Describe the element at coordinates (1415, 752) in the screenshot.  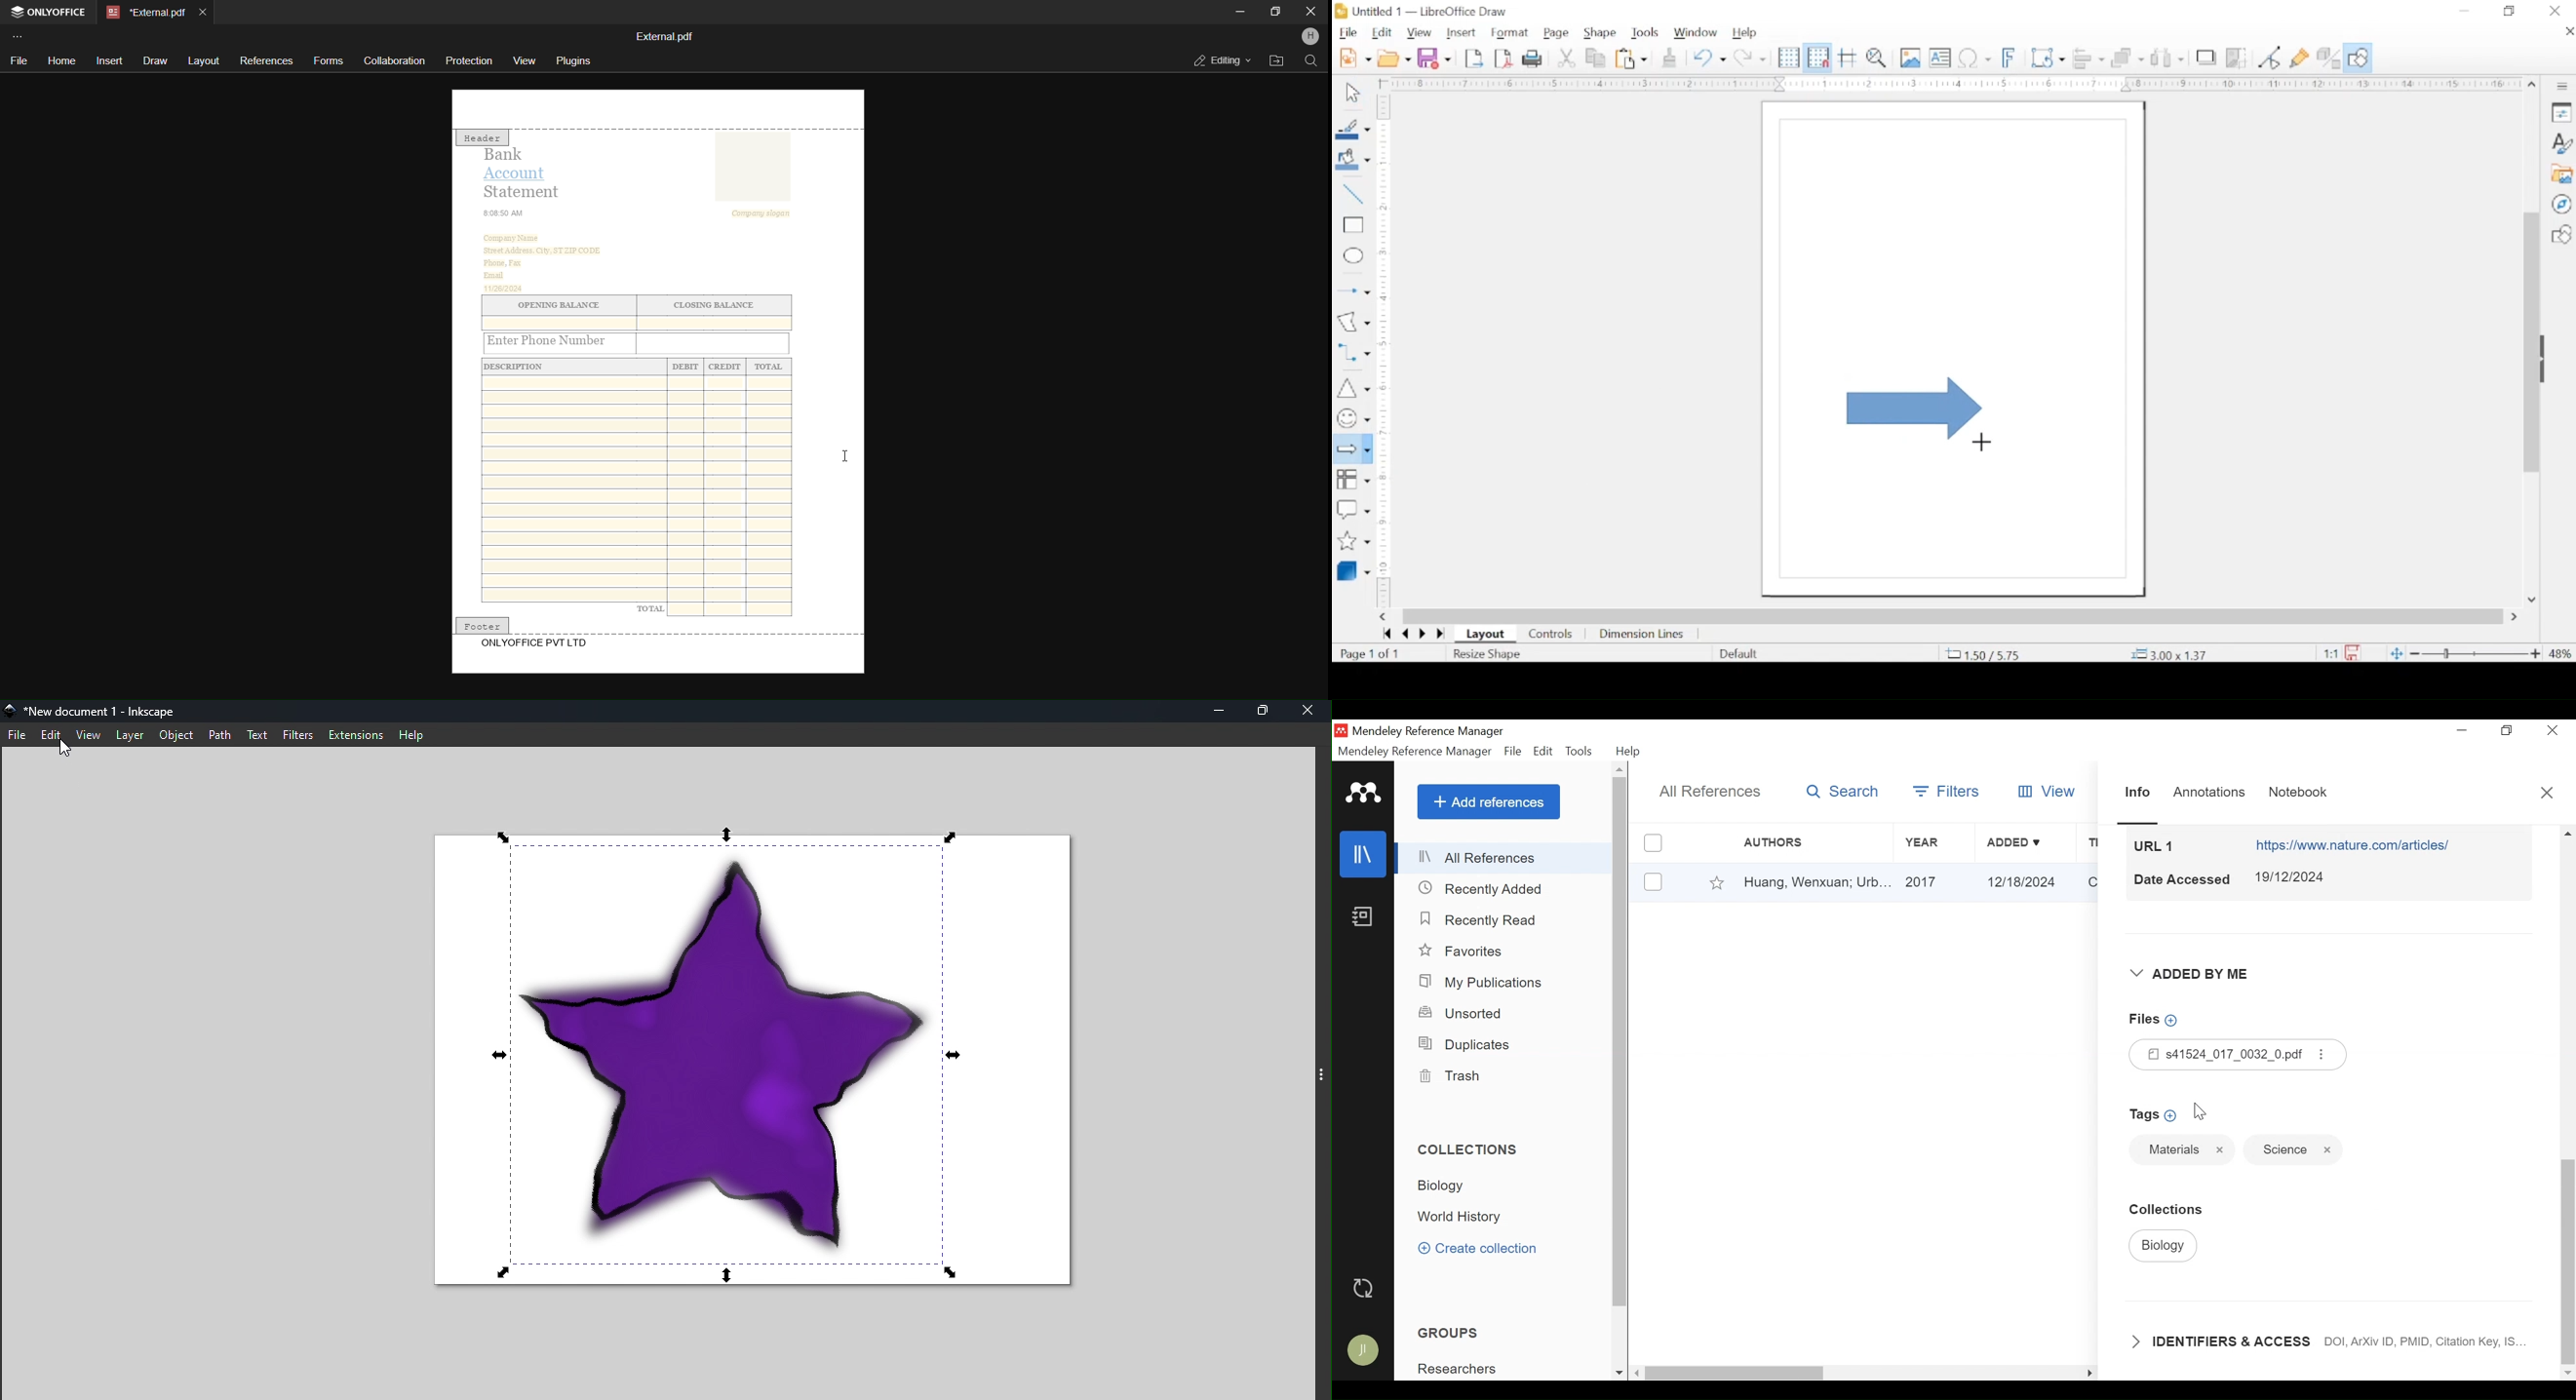
I see `Mendeley Reference Manager` at that location.